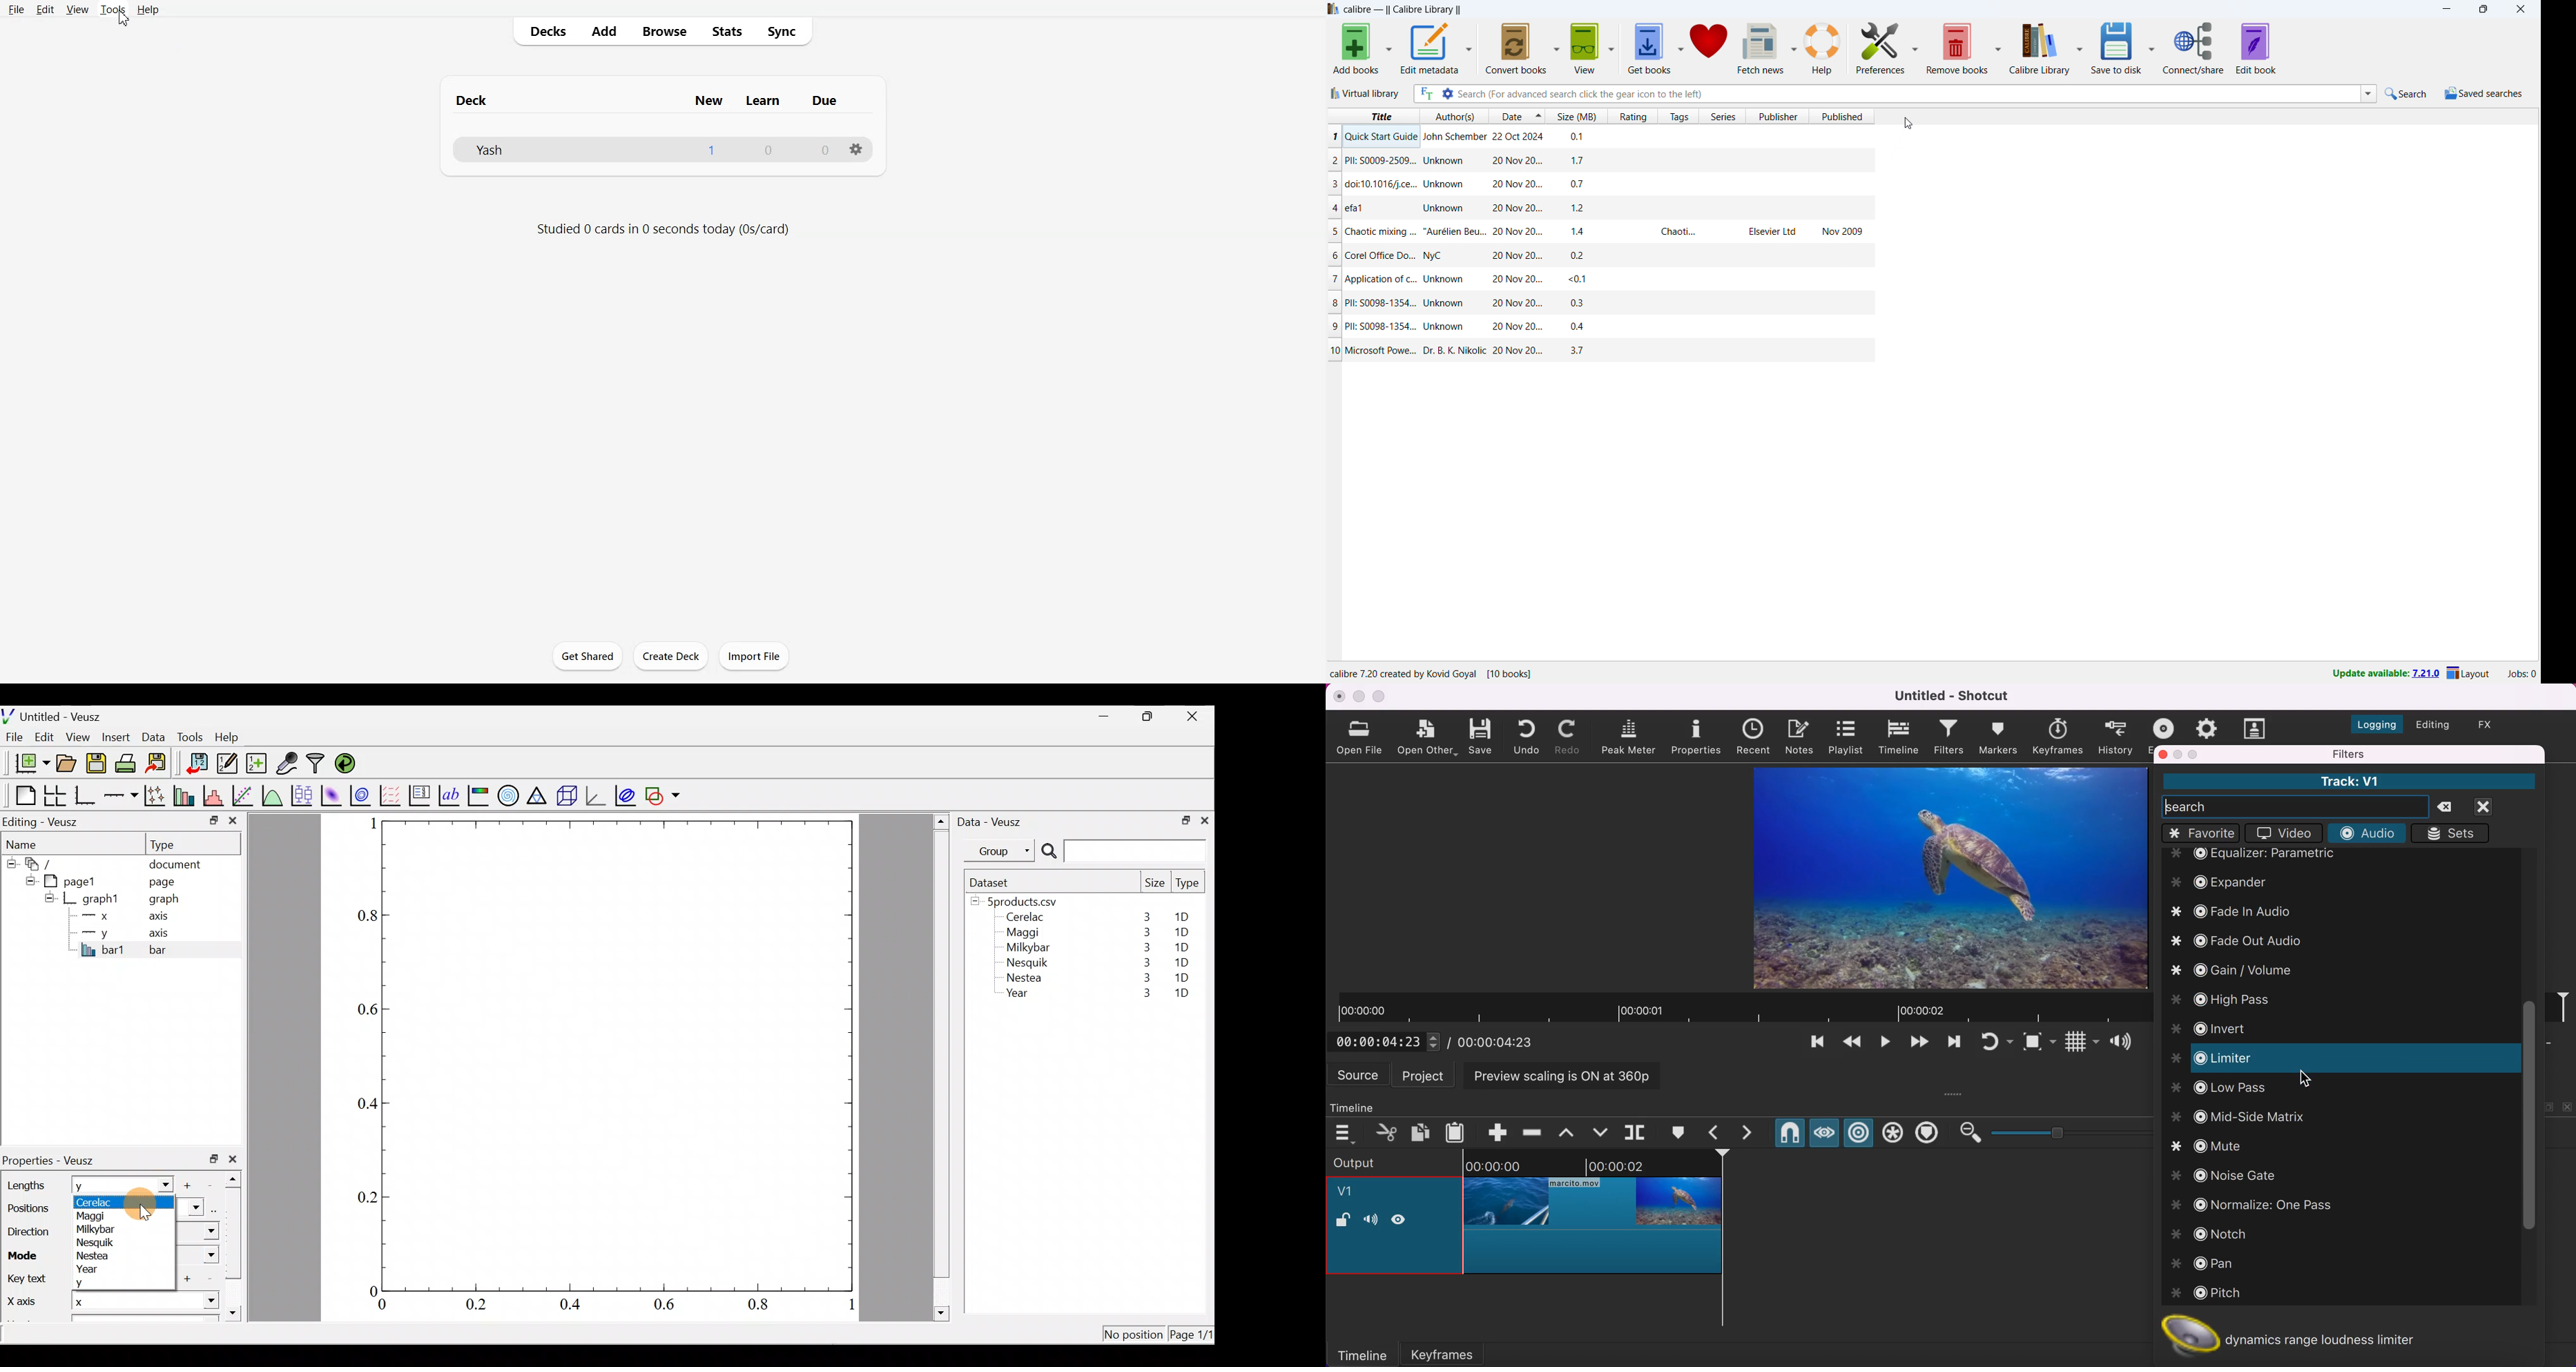 The height and width of the screenshot is (1372, 2576). I want to click on virtual library, so click(1366, 94).